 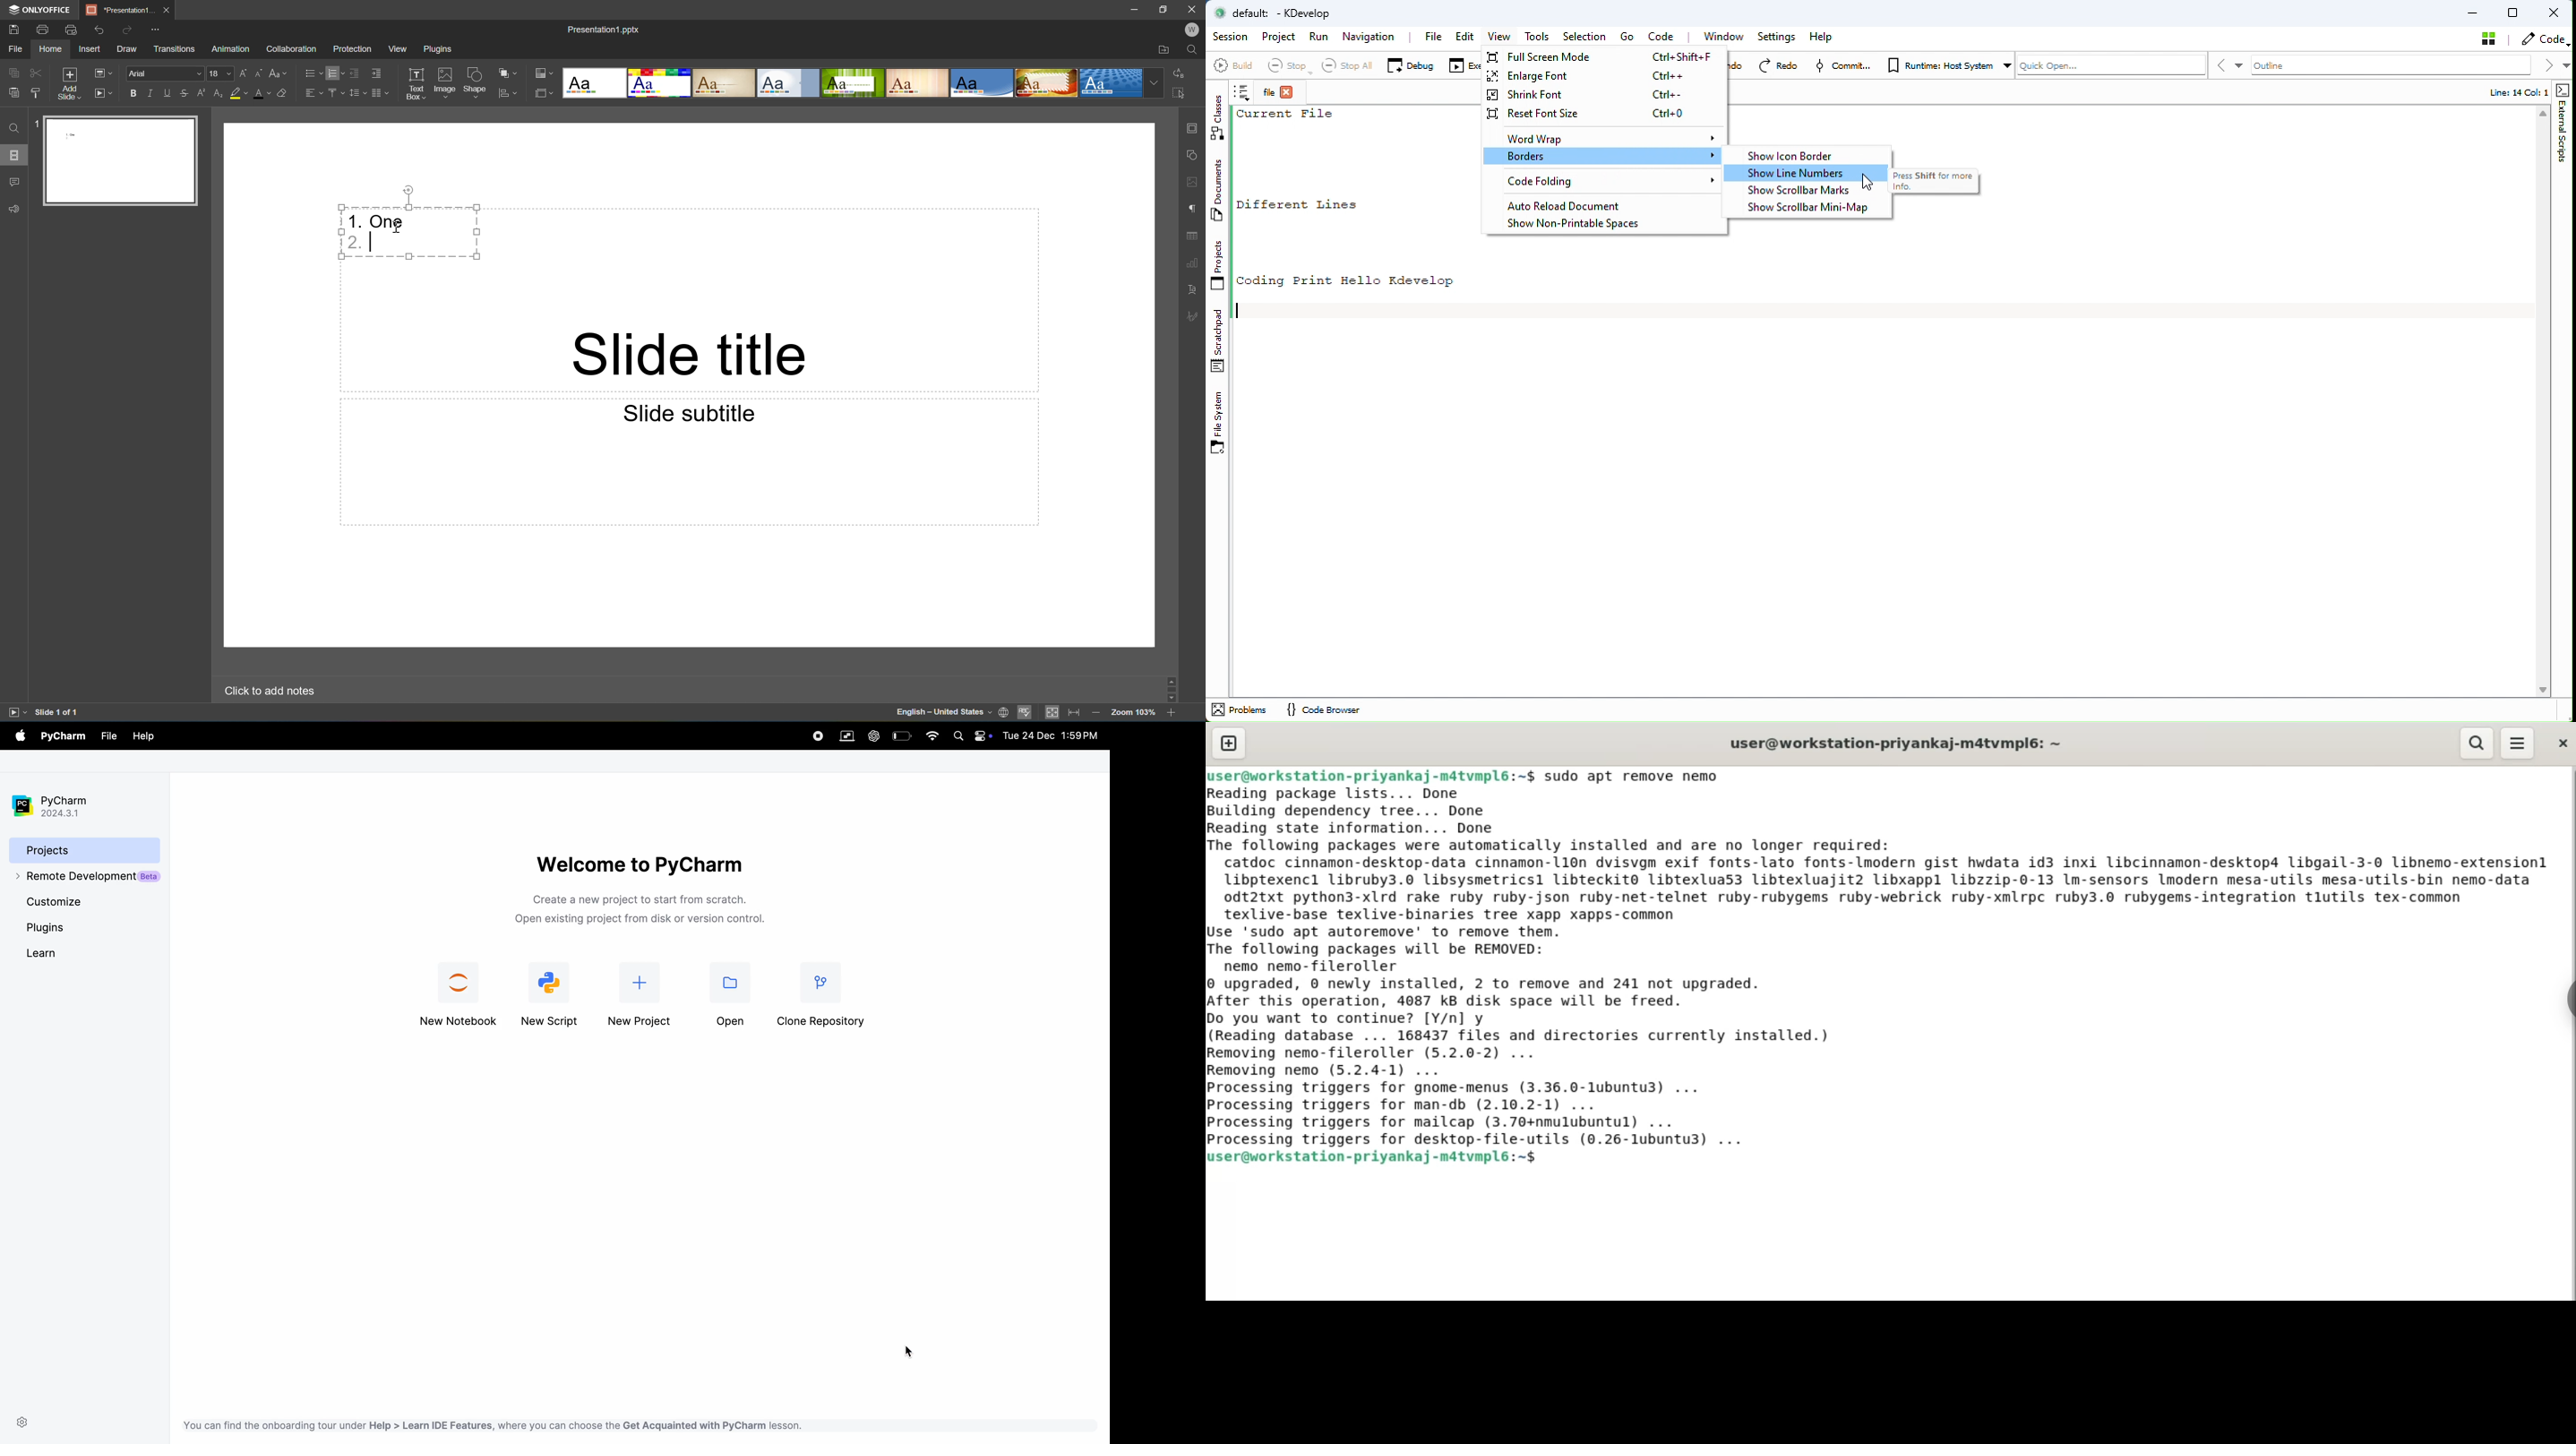 What do you see at coordinates (1194, 236) in the screenshot?
I see `Table settings` at bounding box center [1194, 236].